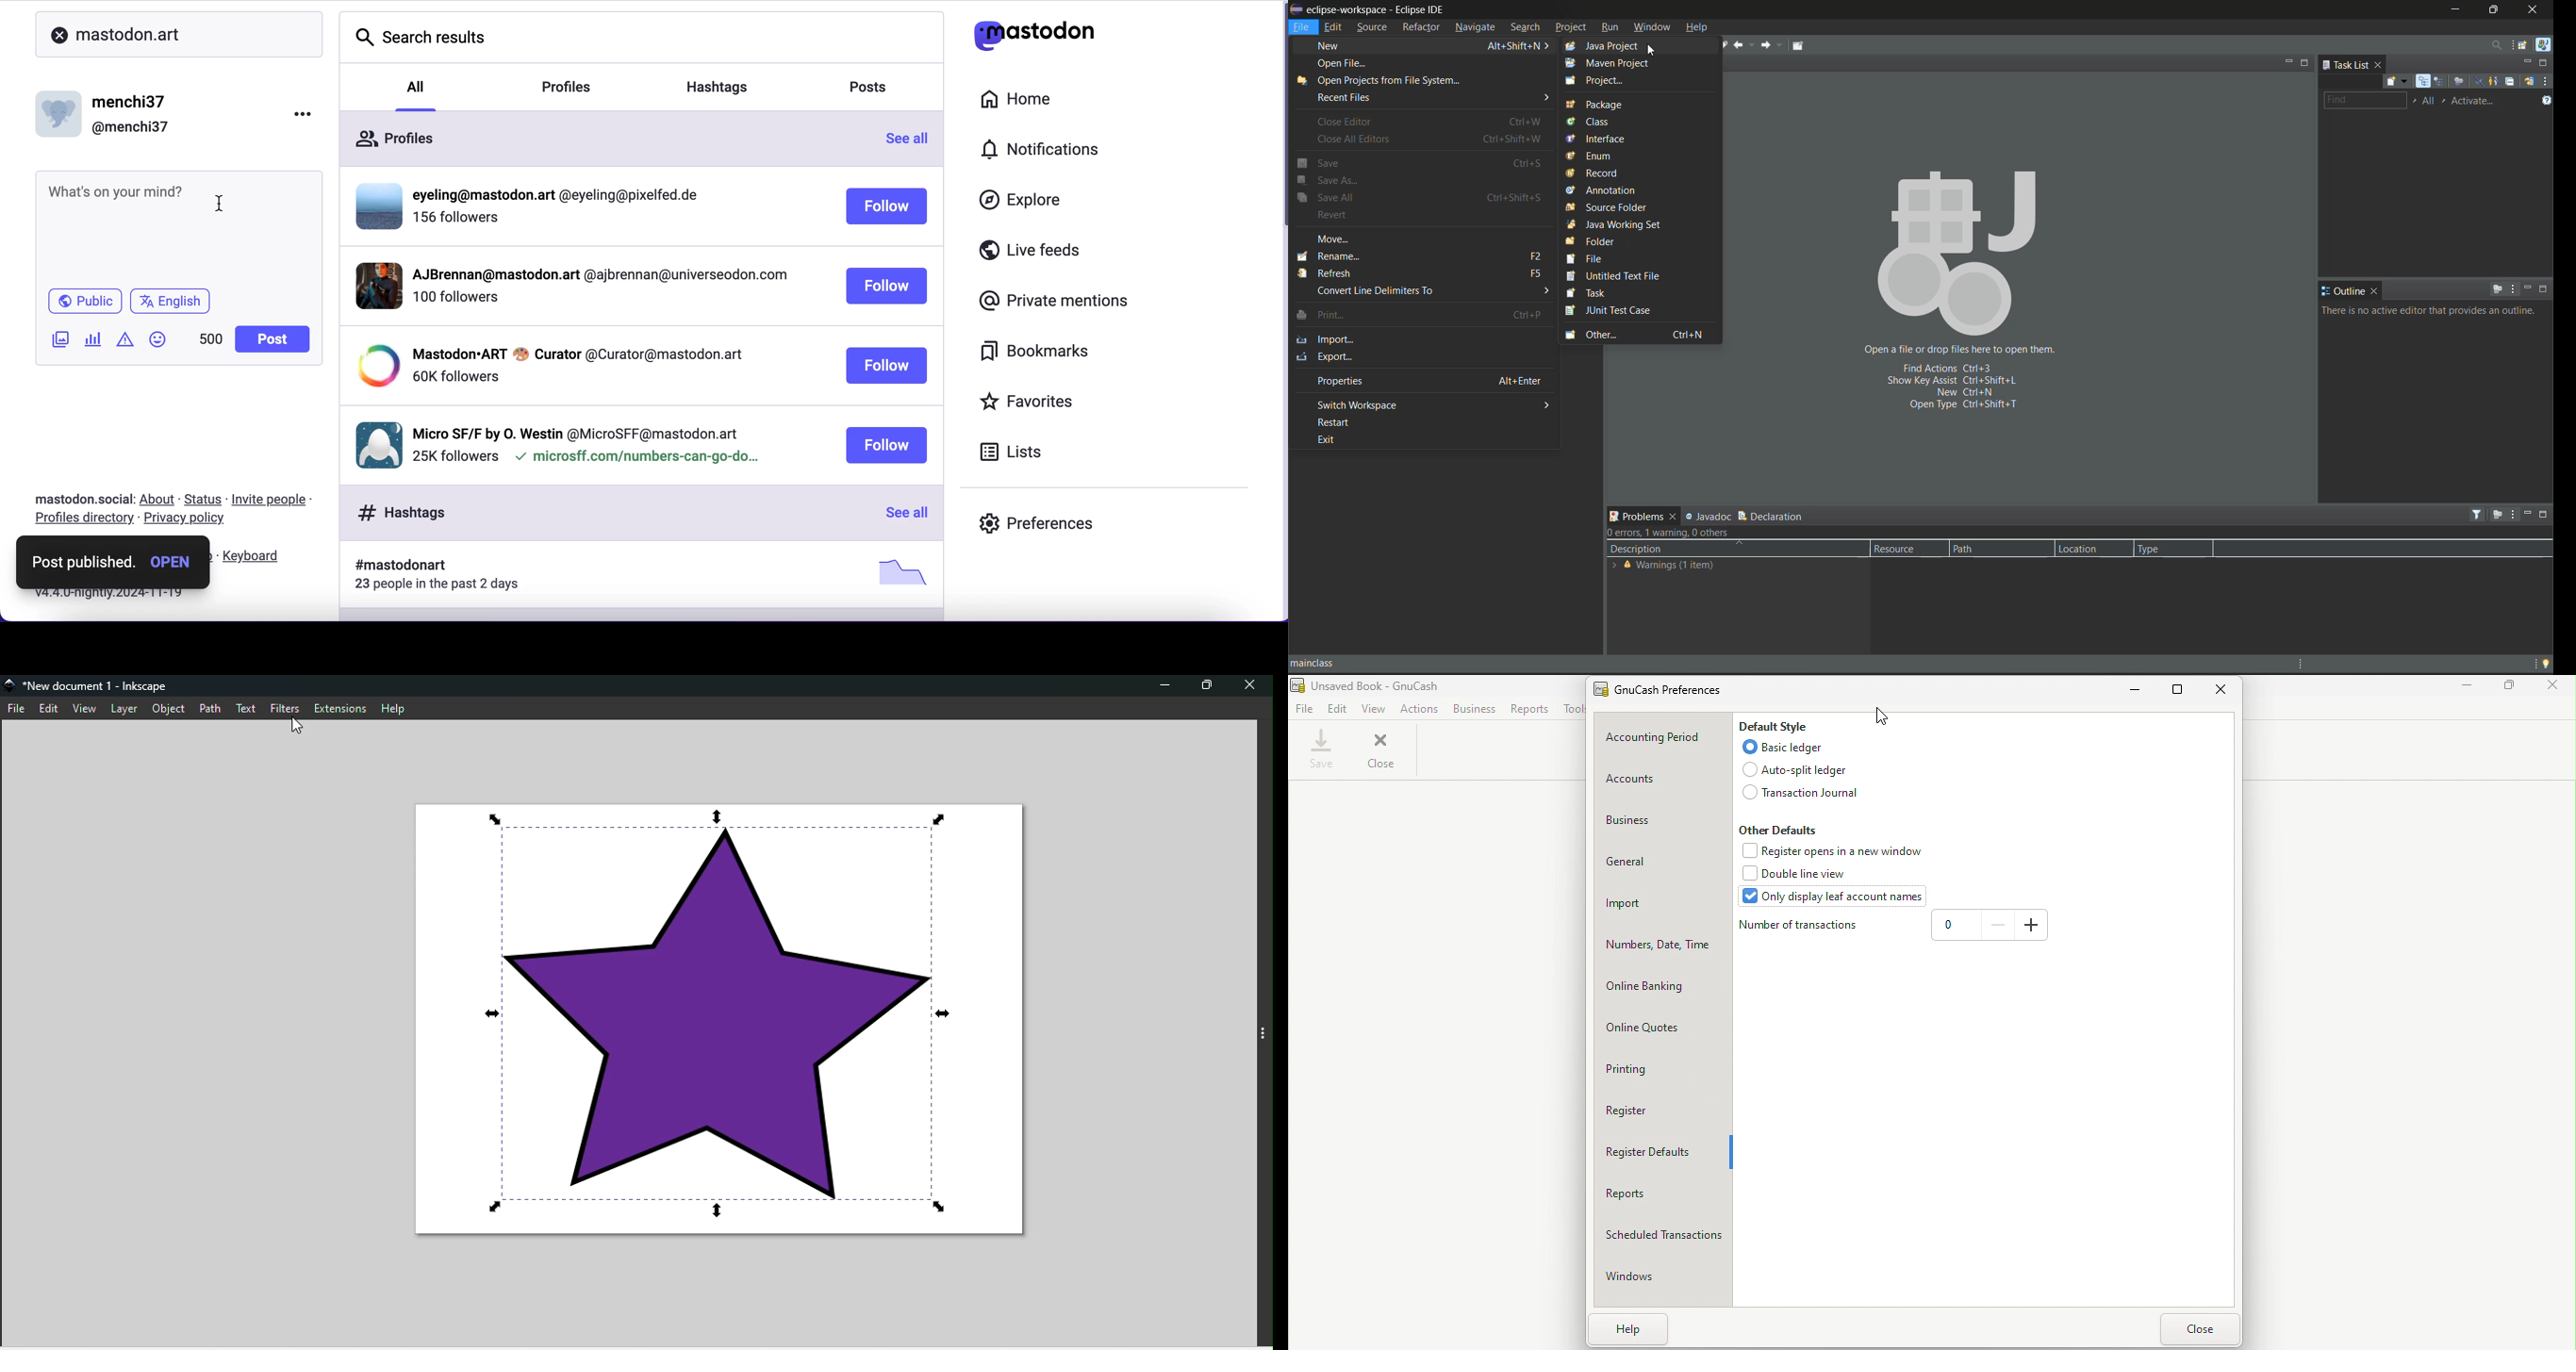  I want to click on mastodon logo, so click(1039, 32).